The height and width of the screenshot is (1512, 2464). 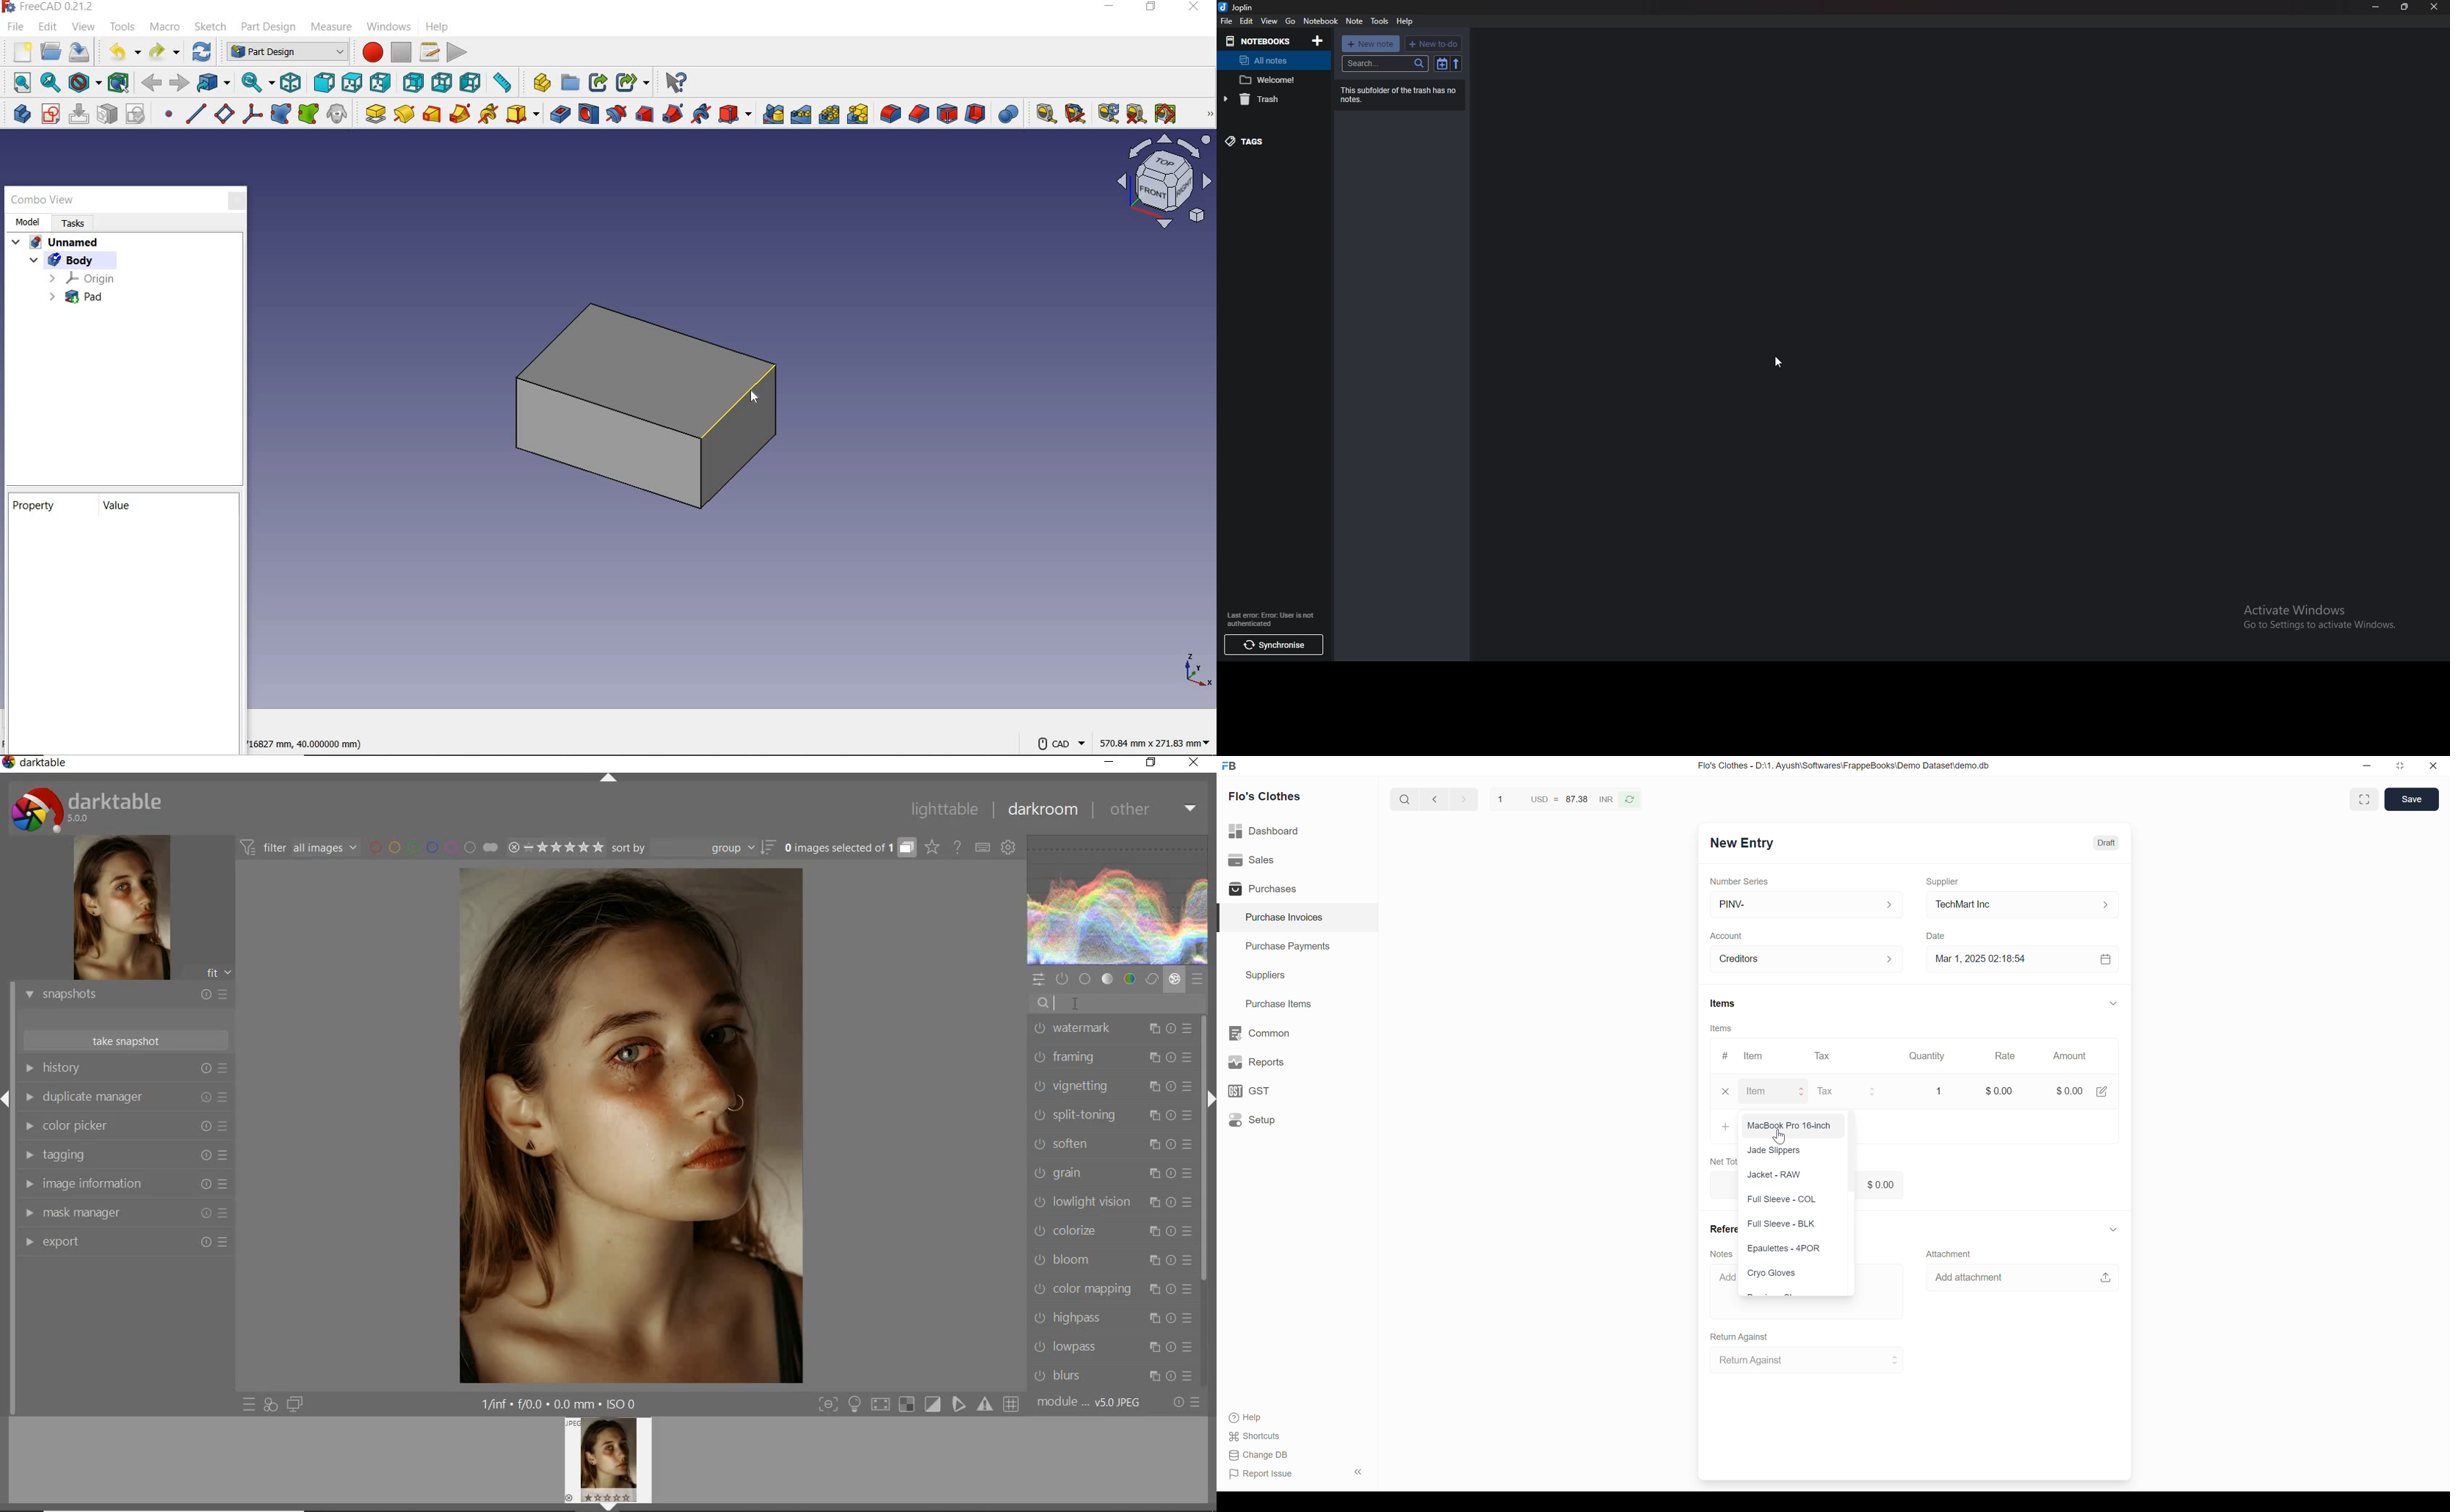 I want to click on quick access to presets, so click(x=250, y=1403).